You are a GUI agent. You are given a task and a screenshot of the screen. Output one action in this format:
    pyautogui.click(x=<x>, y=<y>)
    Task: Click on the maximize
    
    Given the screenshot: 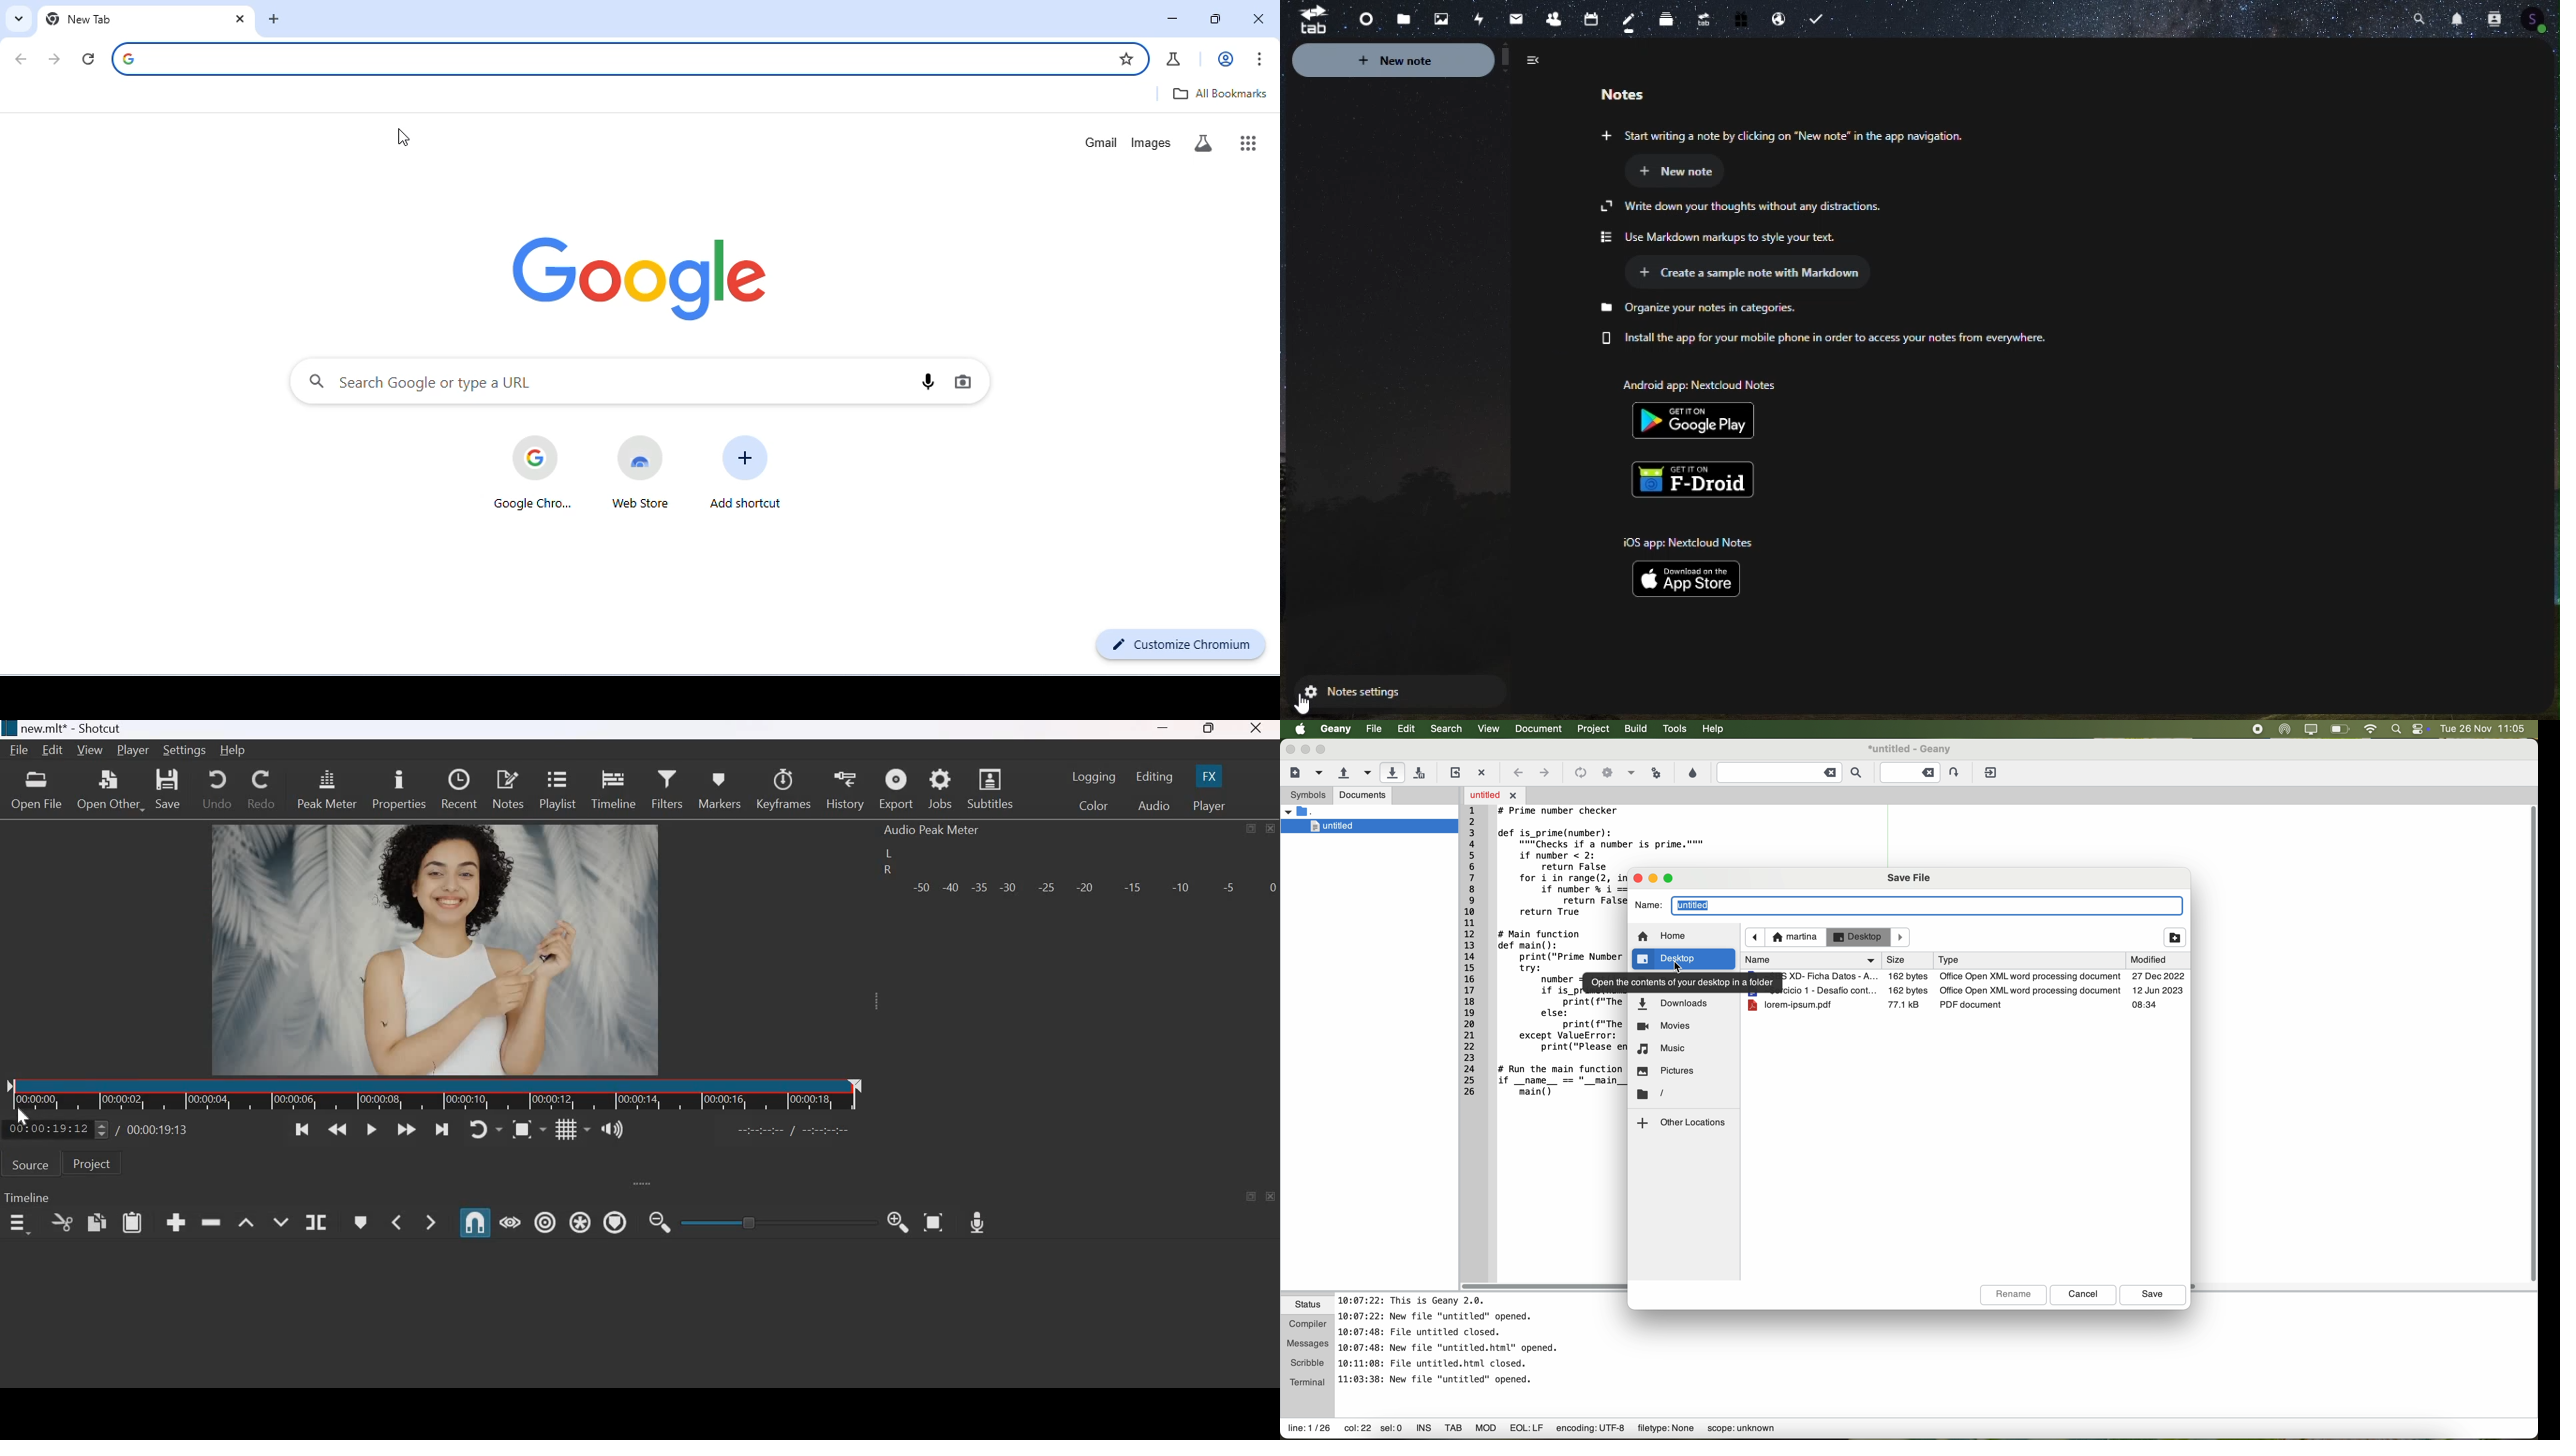 What is the action you would take?
    pyautogui.click(x=1208, y=730)
    